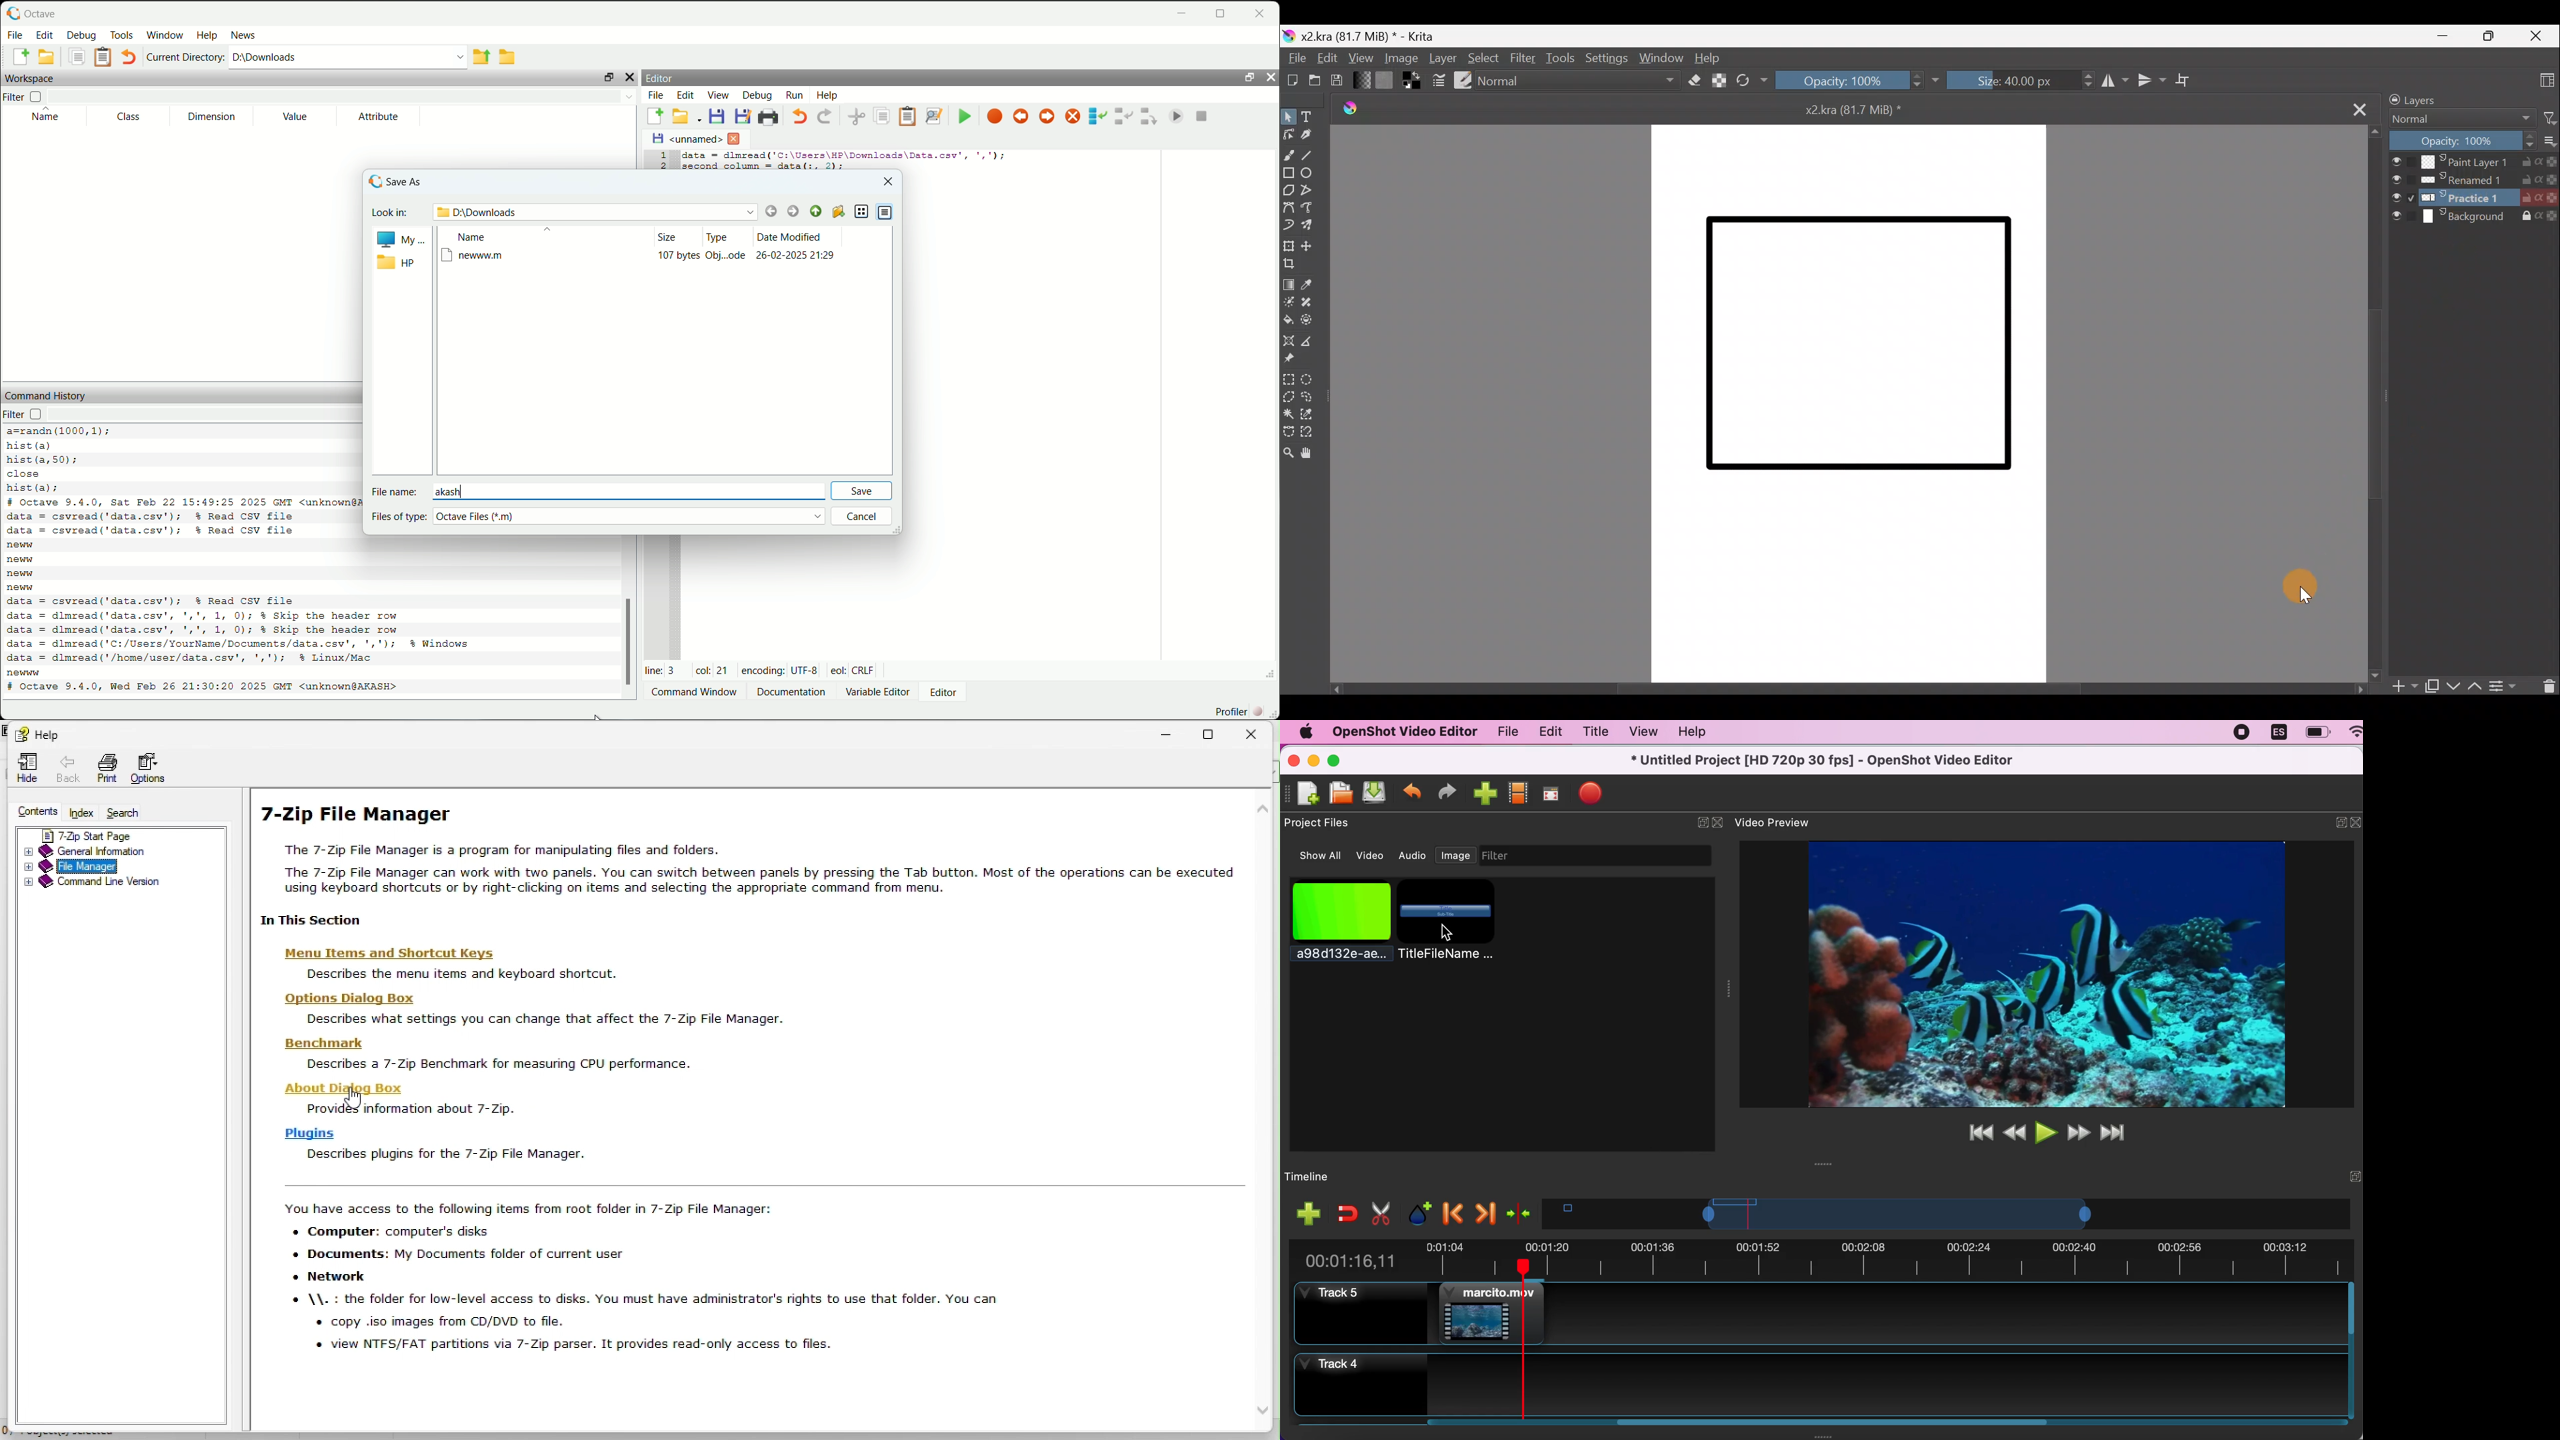  Describe the element at coordinates (80, 850) in the screenshot. I see `General information` at that location.